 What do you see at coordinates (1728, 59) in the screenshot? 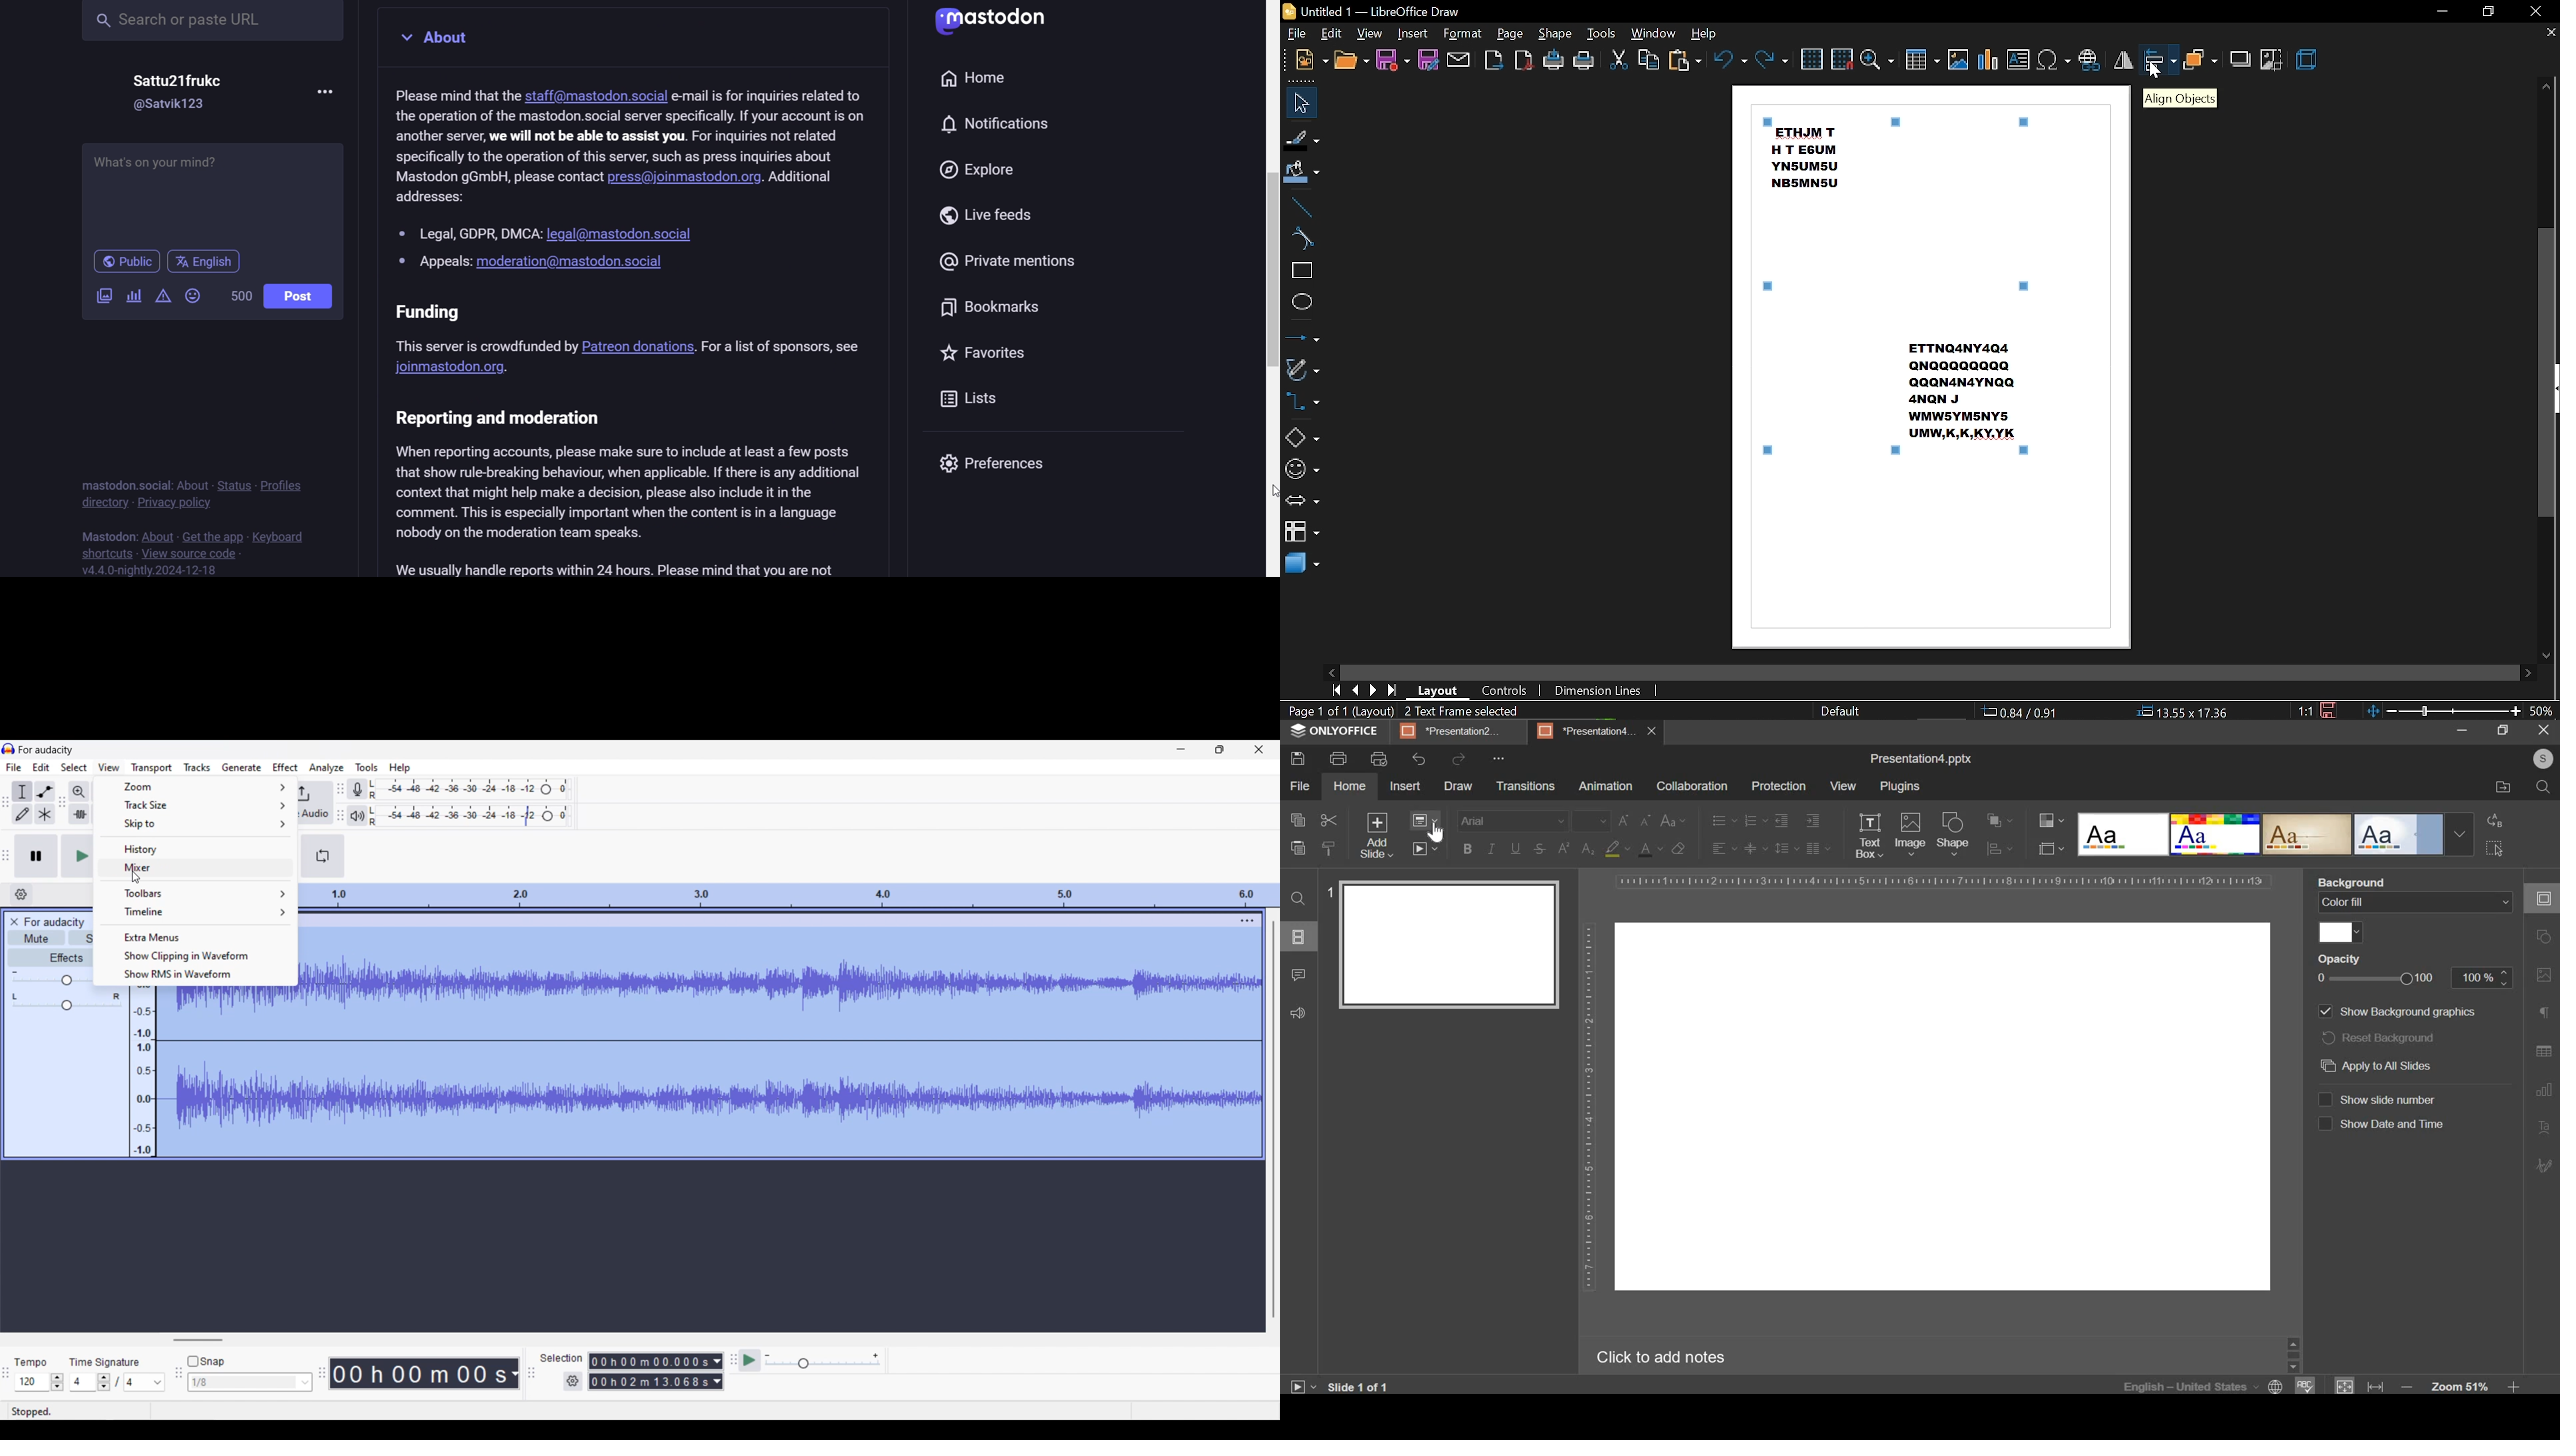
I see `undo` at bounding box center [1728, 59].